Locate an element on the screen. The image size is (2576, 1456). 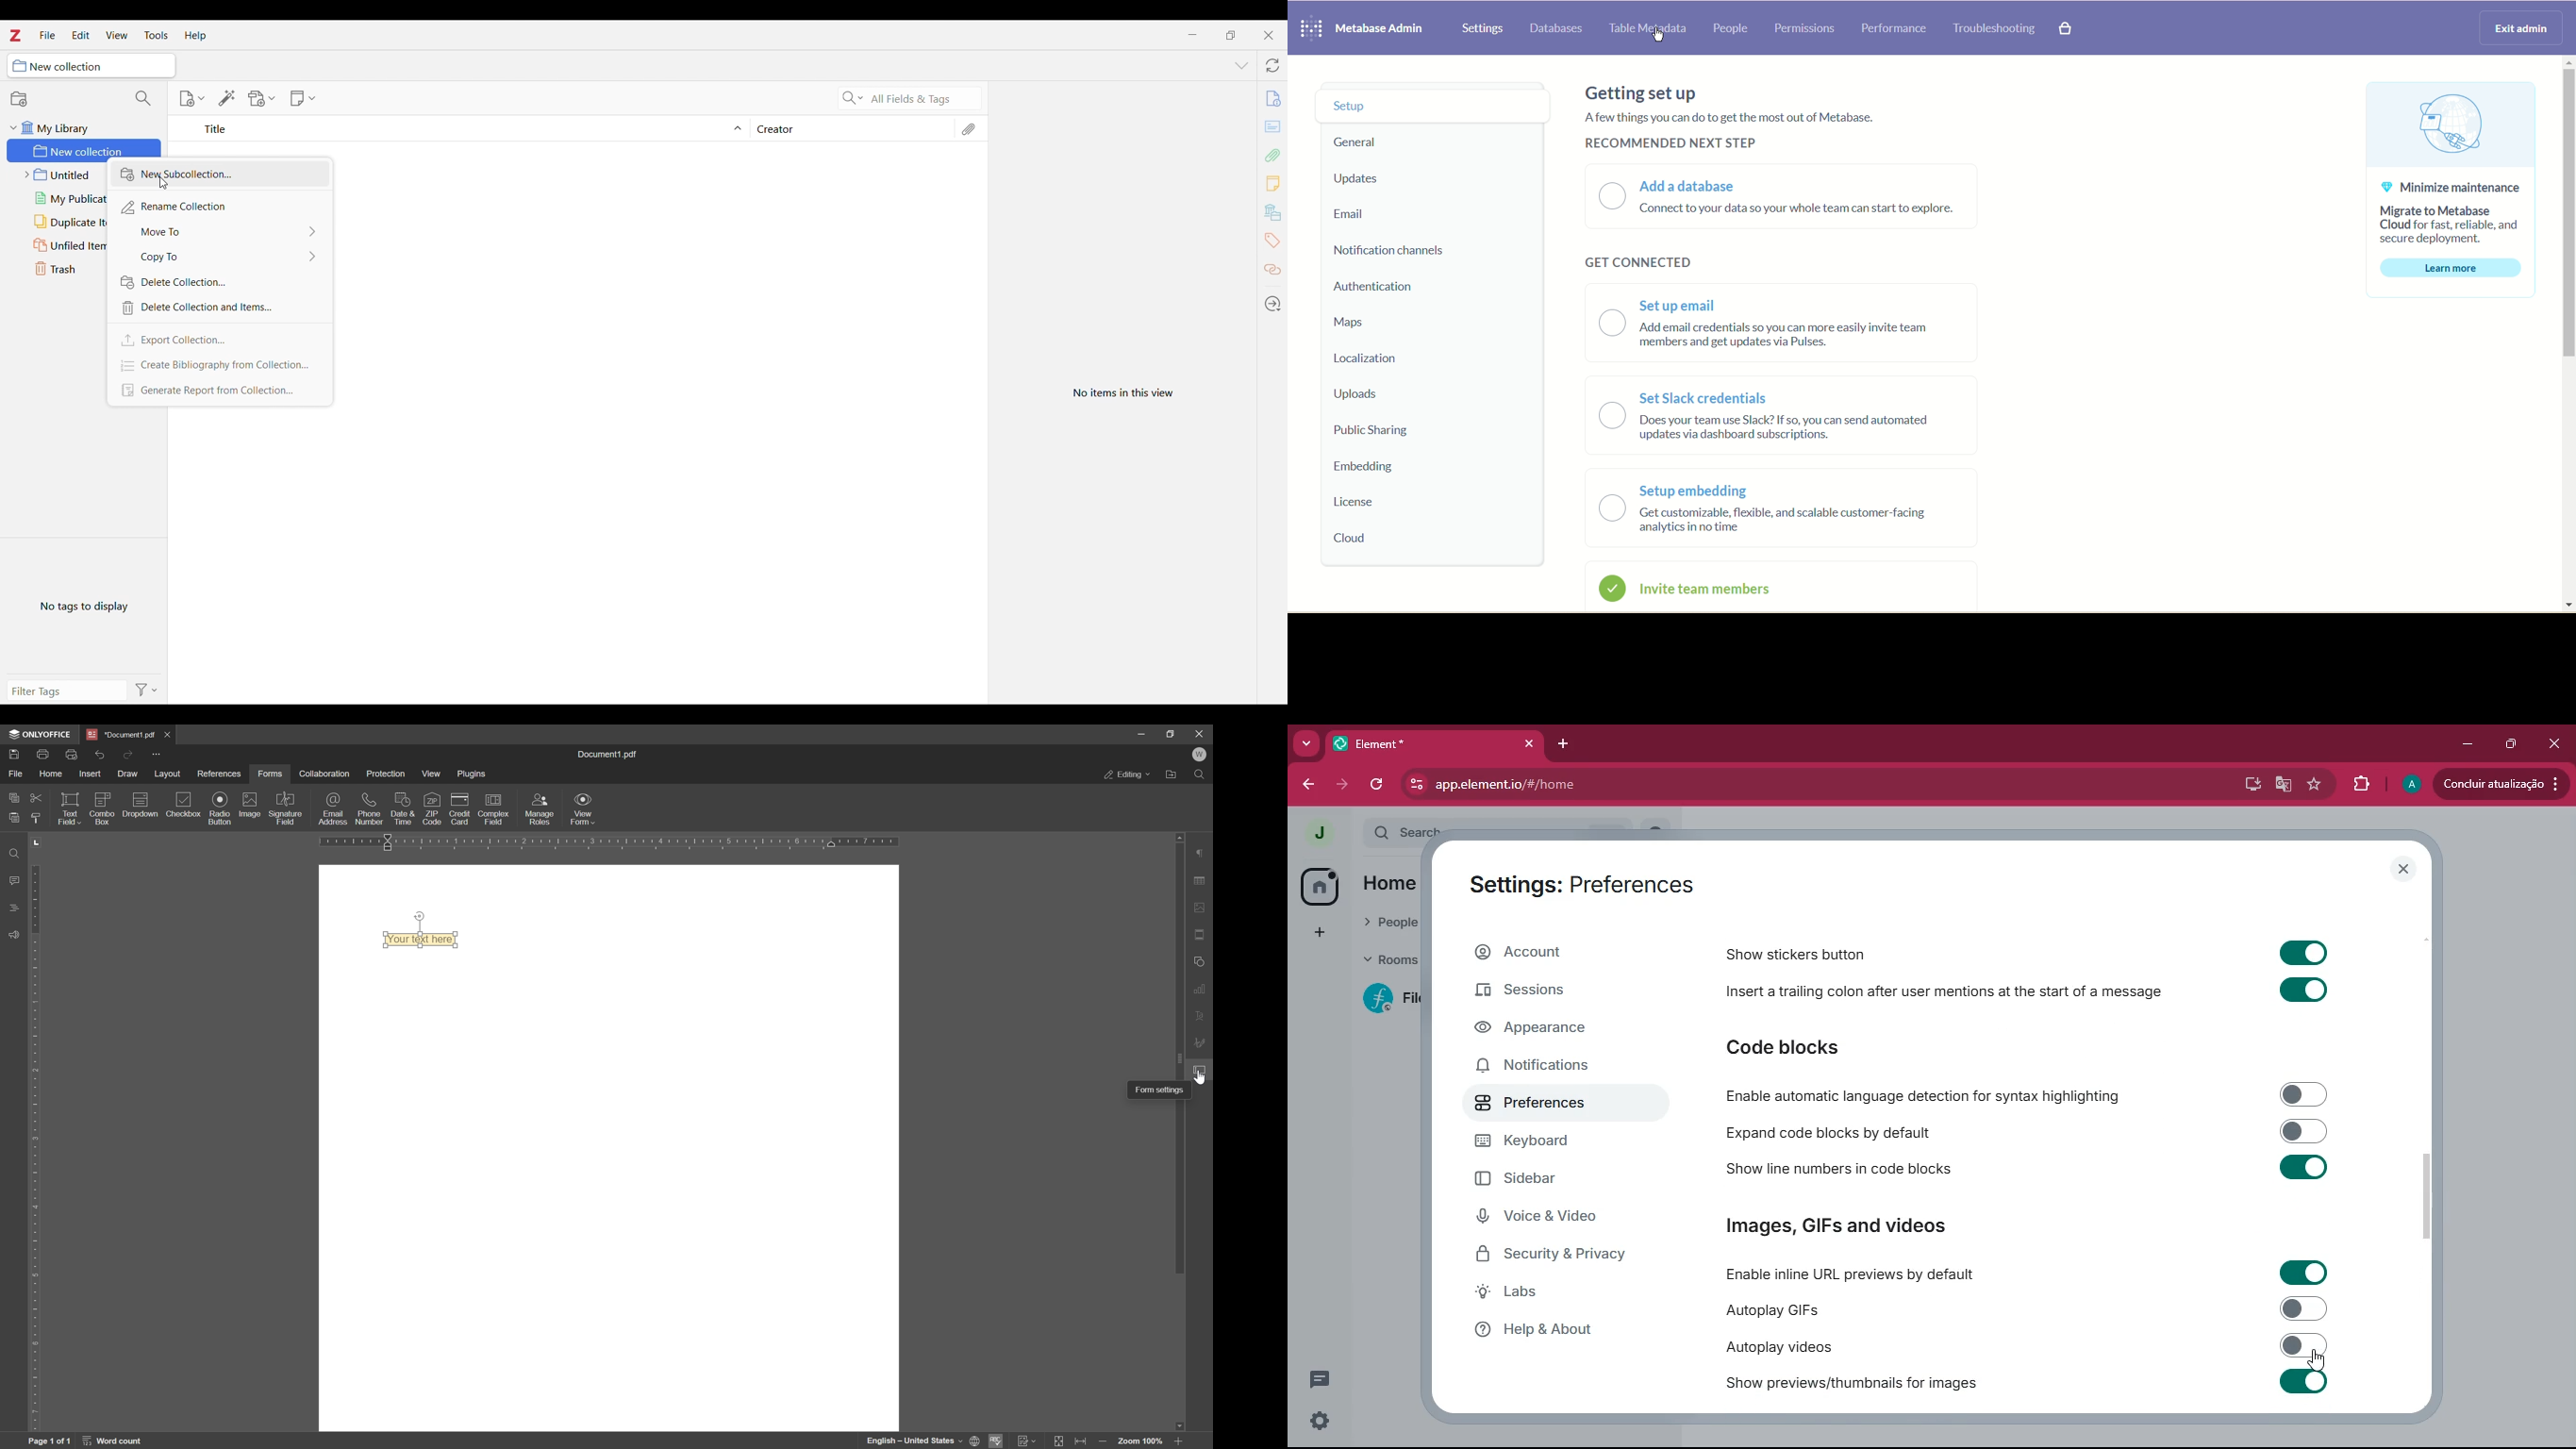
View selected item in current folder is located at coordinates (1124, 392).